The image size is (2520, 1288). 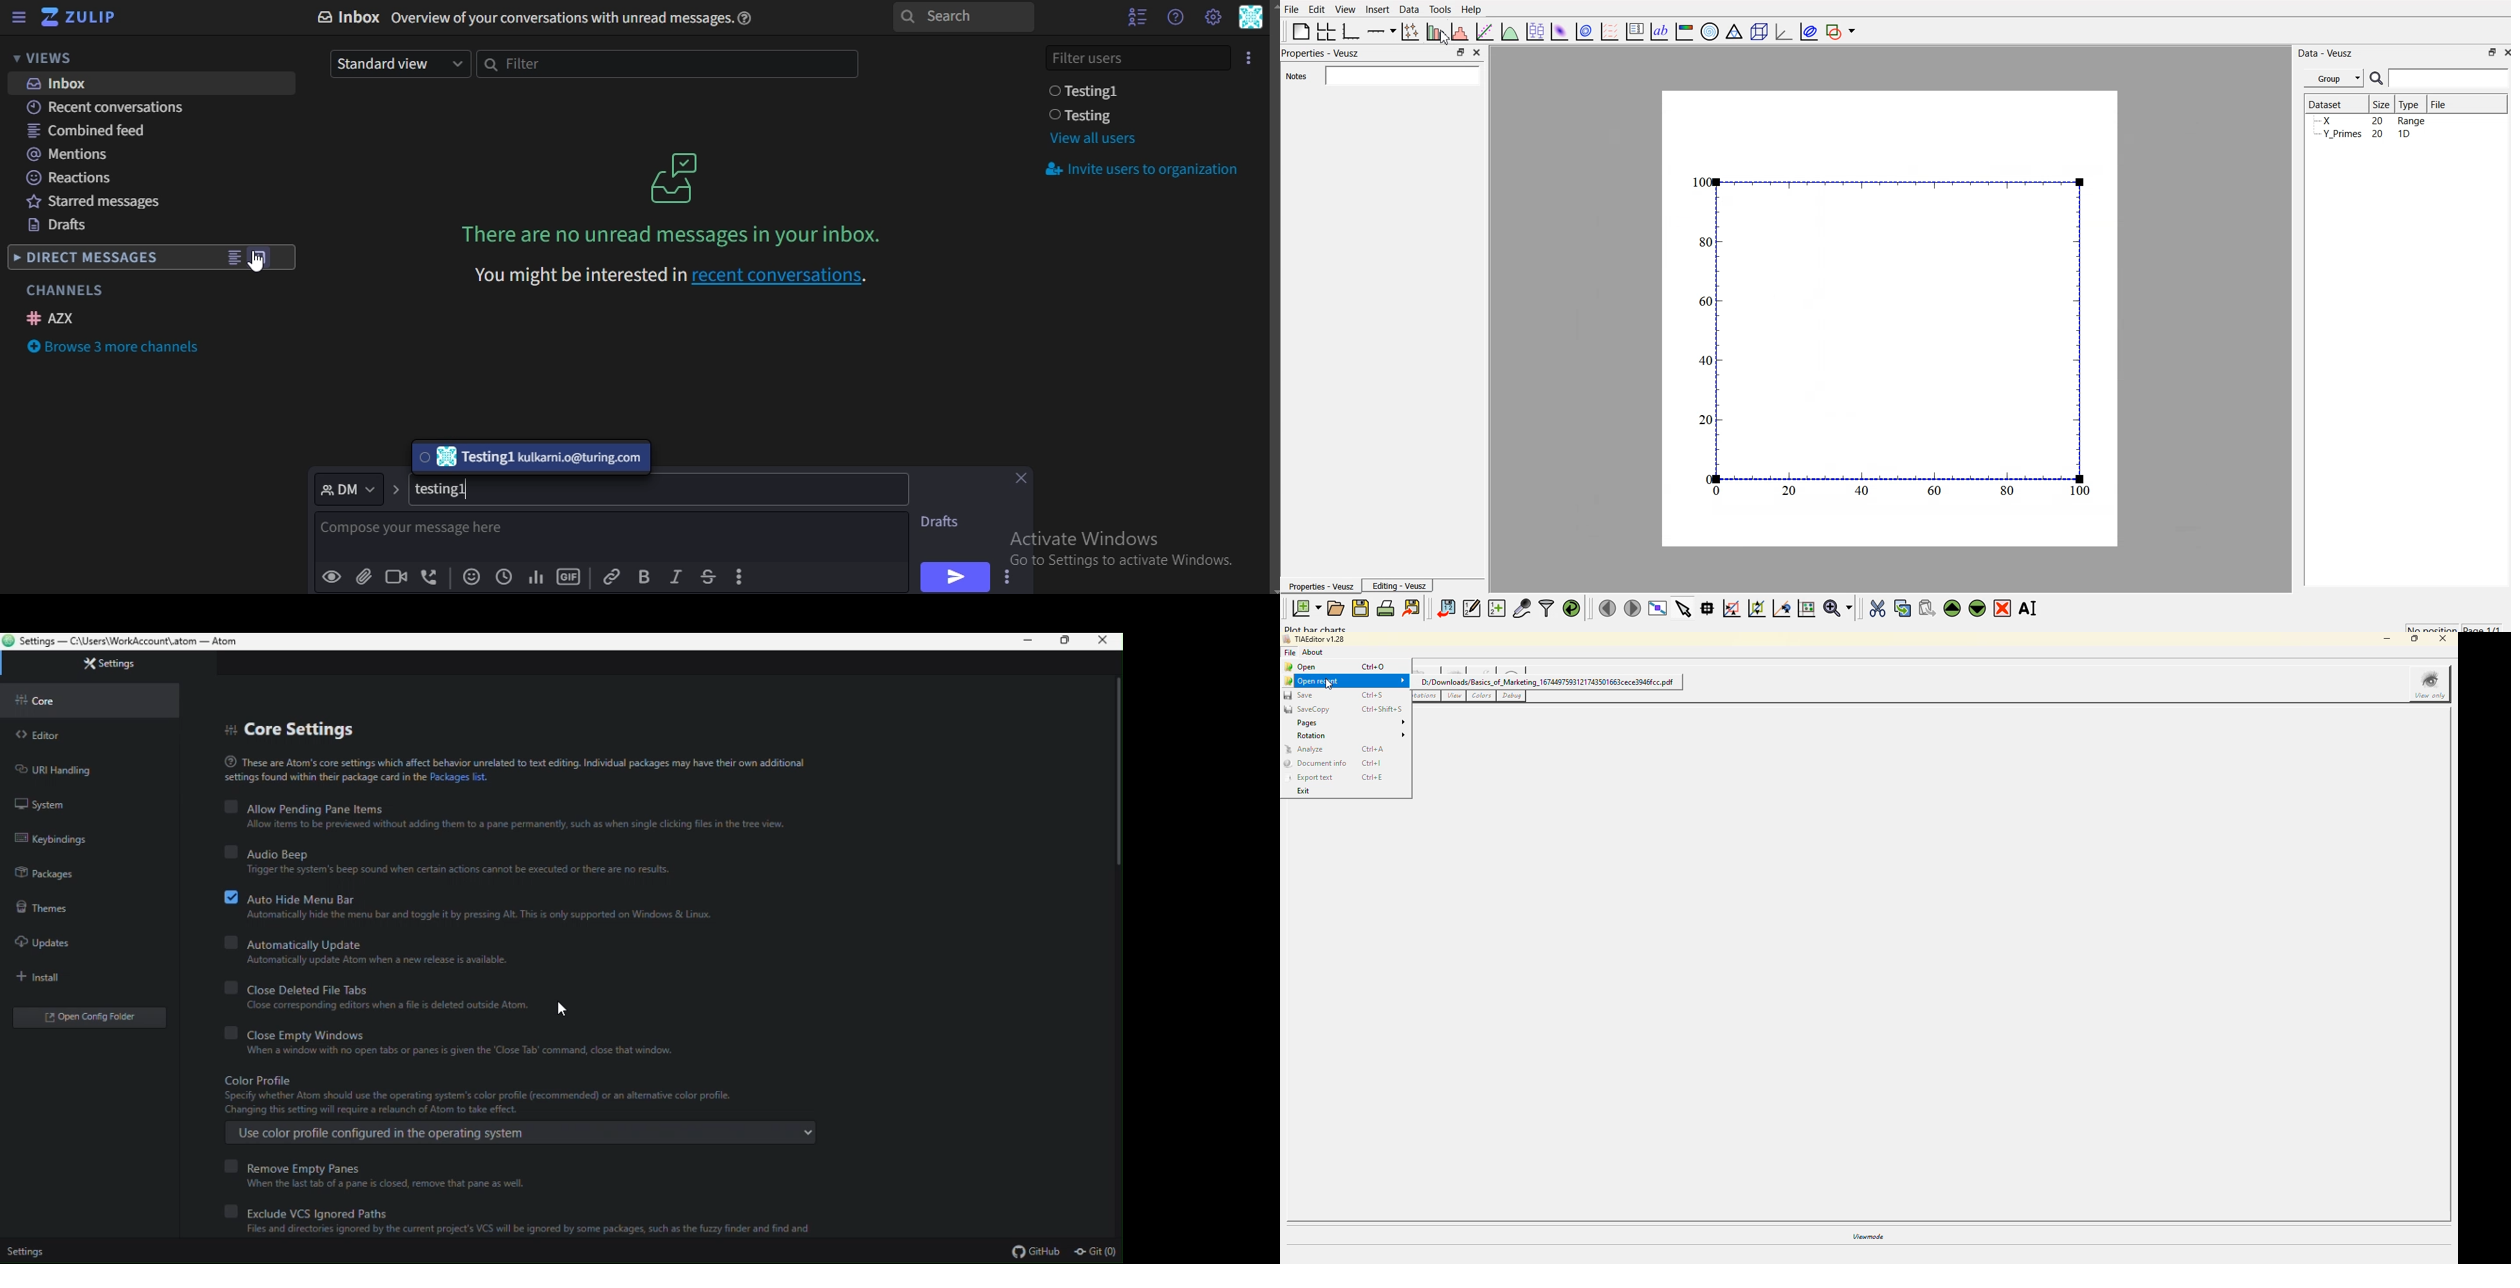 I want to click on Color profile Specify whether Atom should use the operating system's color profile (recommended) or an alternative color profile. Changing this setting will require a relaunch of Atom to take effect., so click(x=488, y=1091).